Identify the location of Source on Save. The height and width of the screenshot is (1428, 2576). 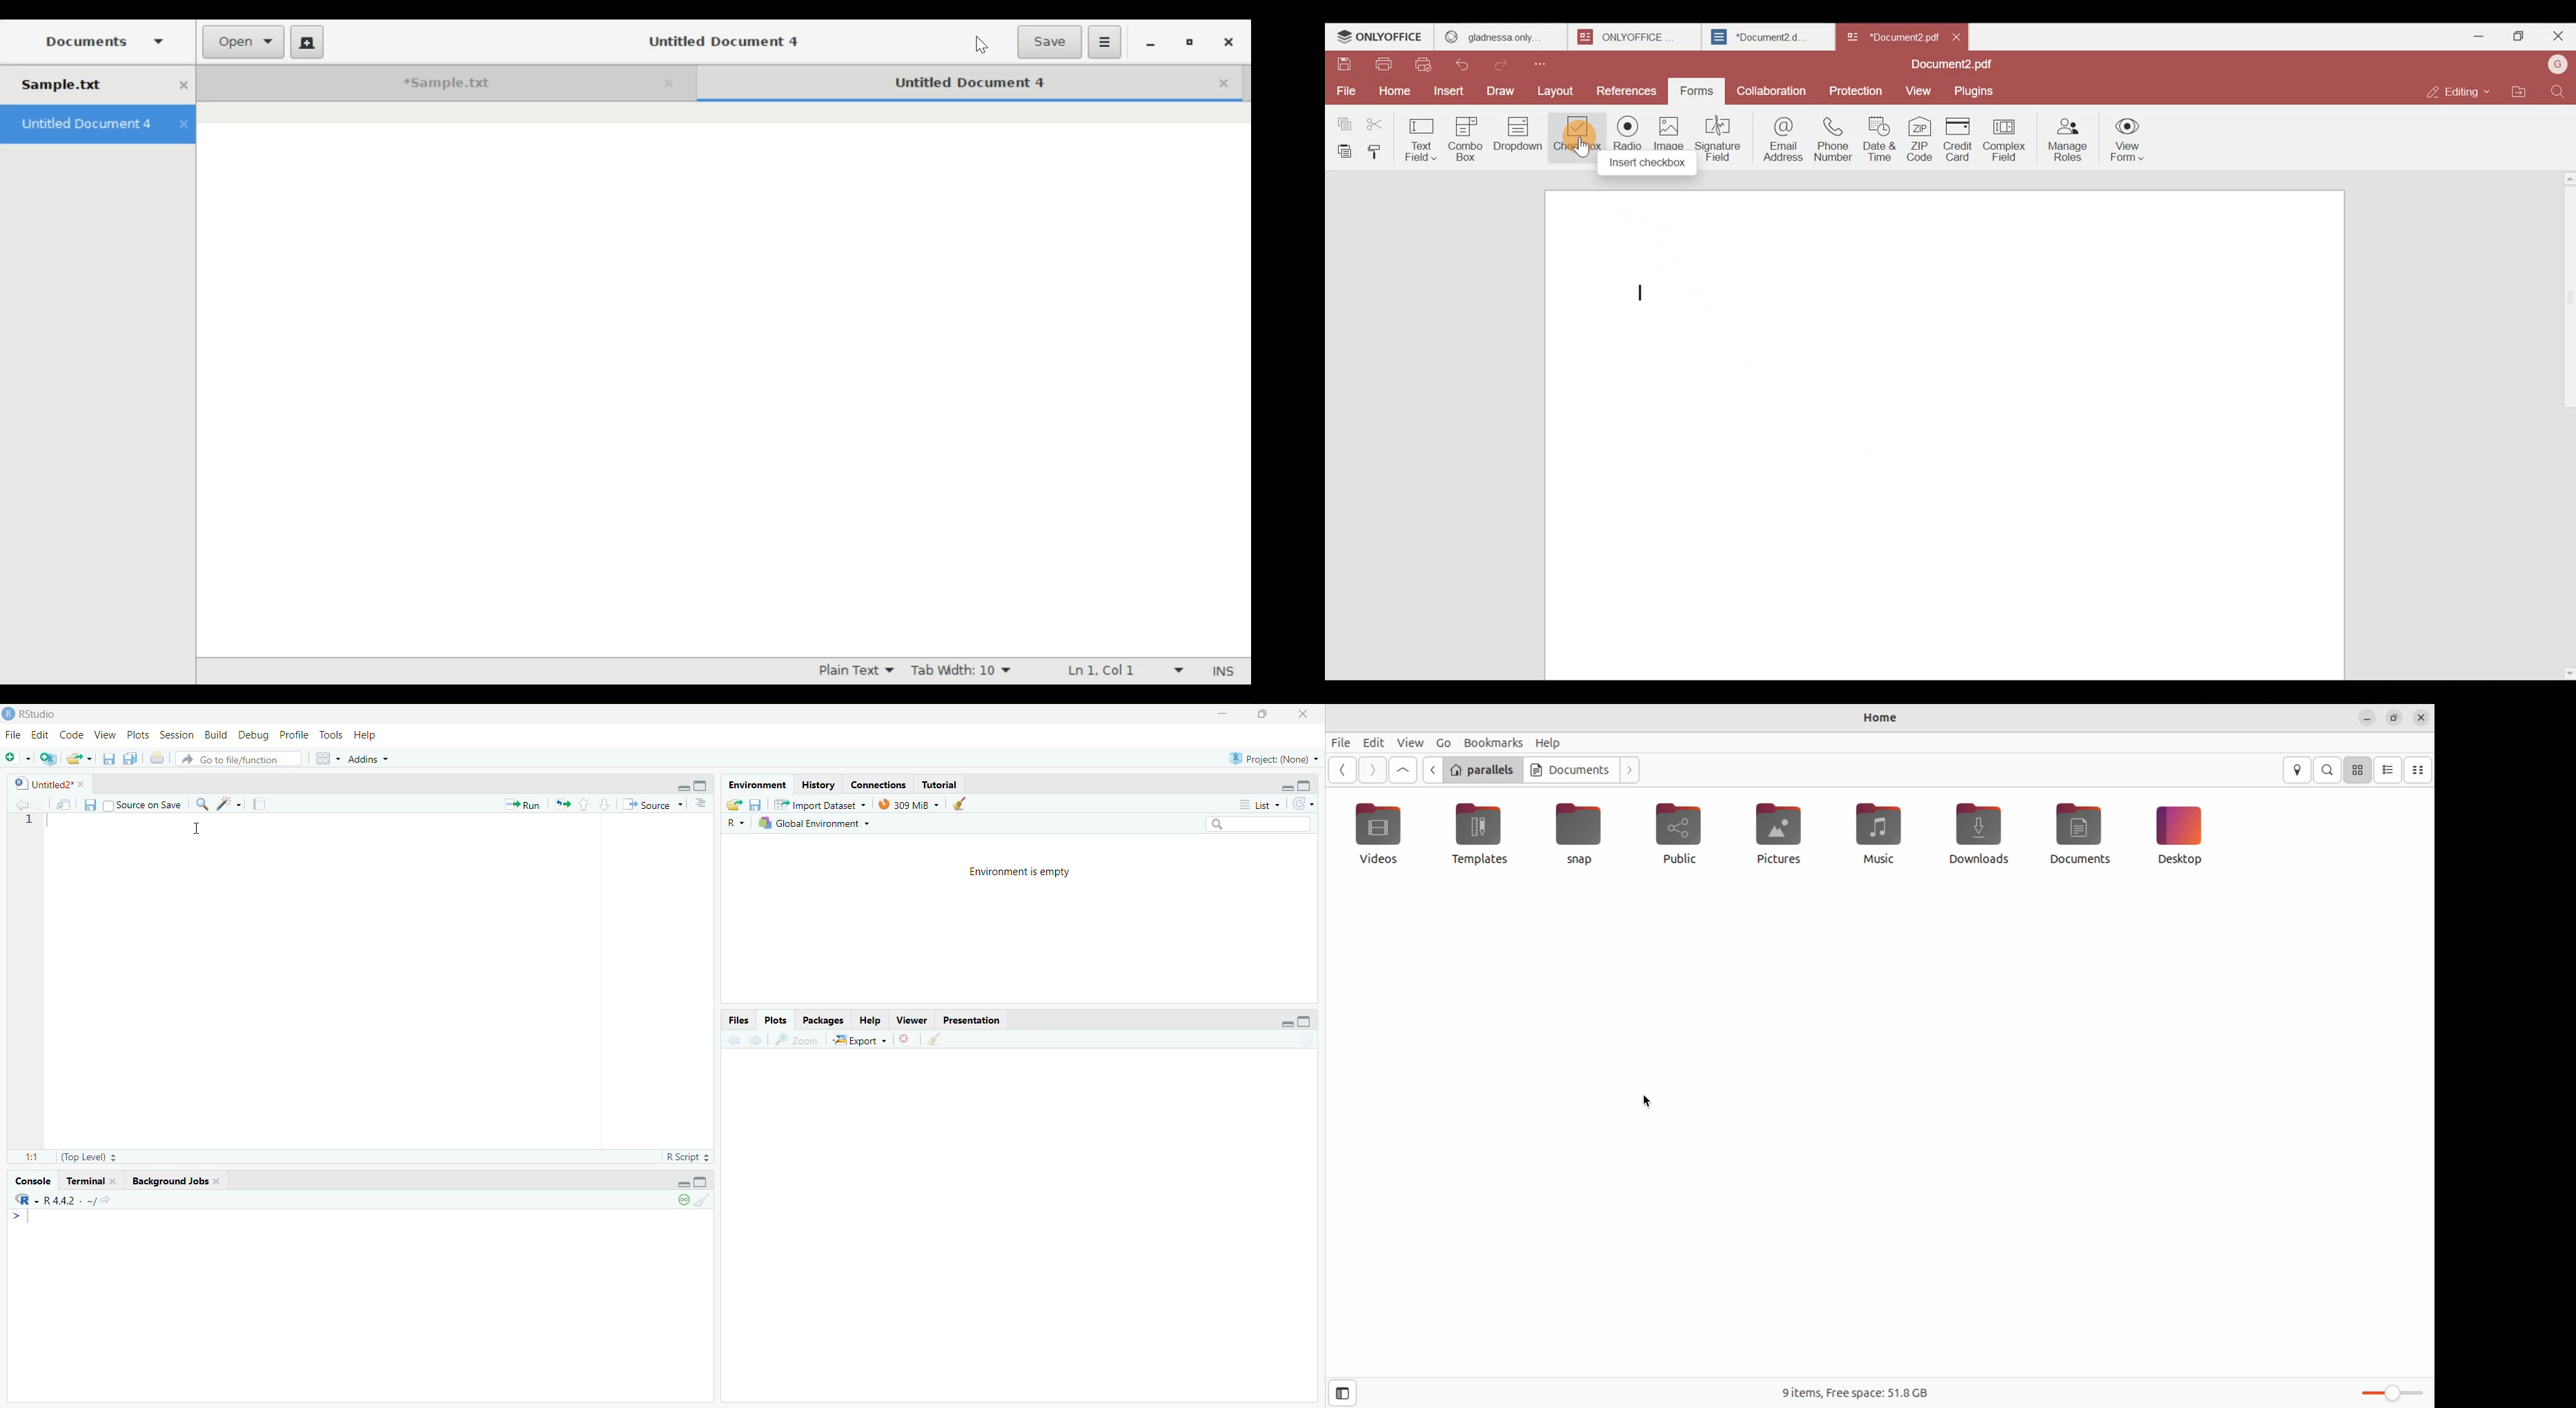
(146, 805).